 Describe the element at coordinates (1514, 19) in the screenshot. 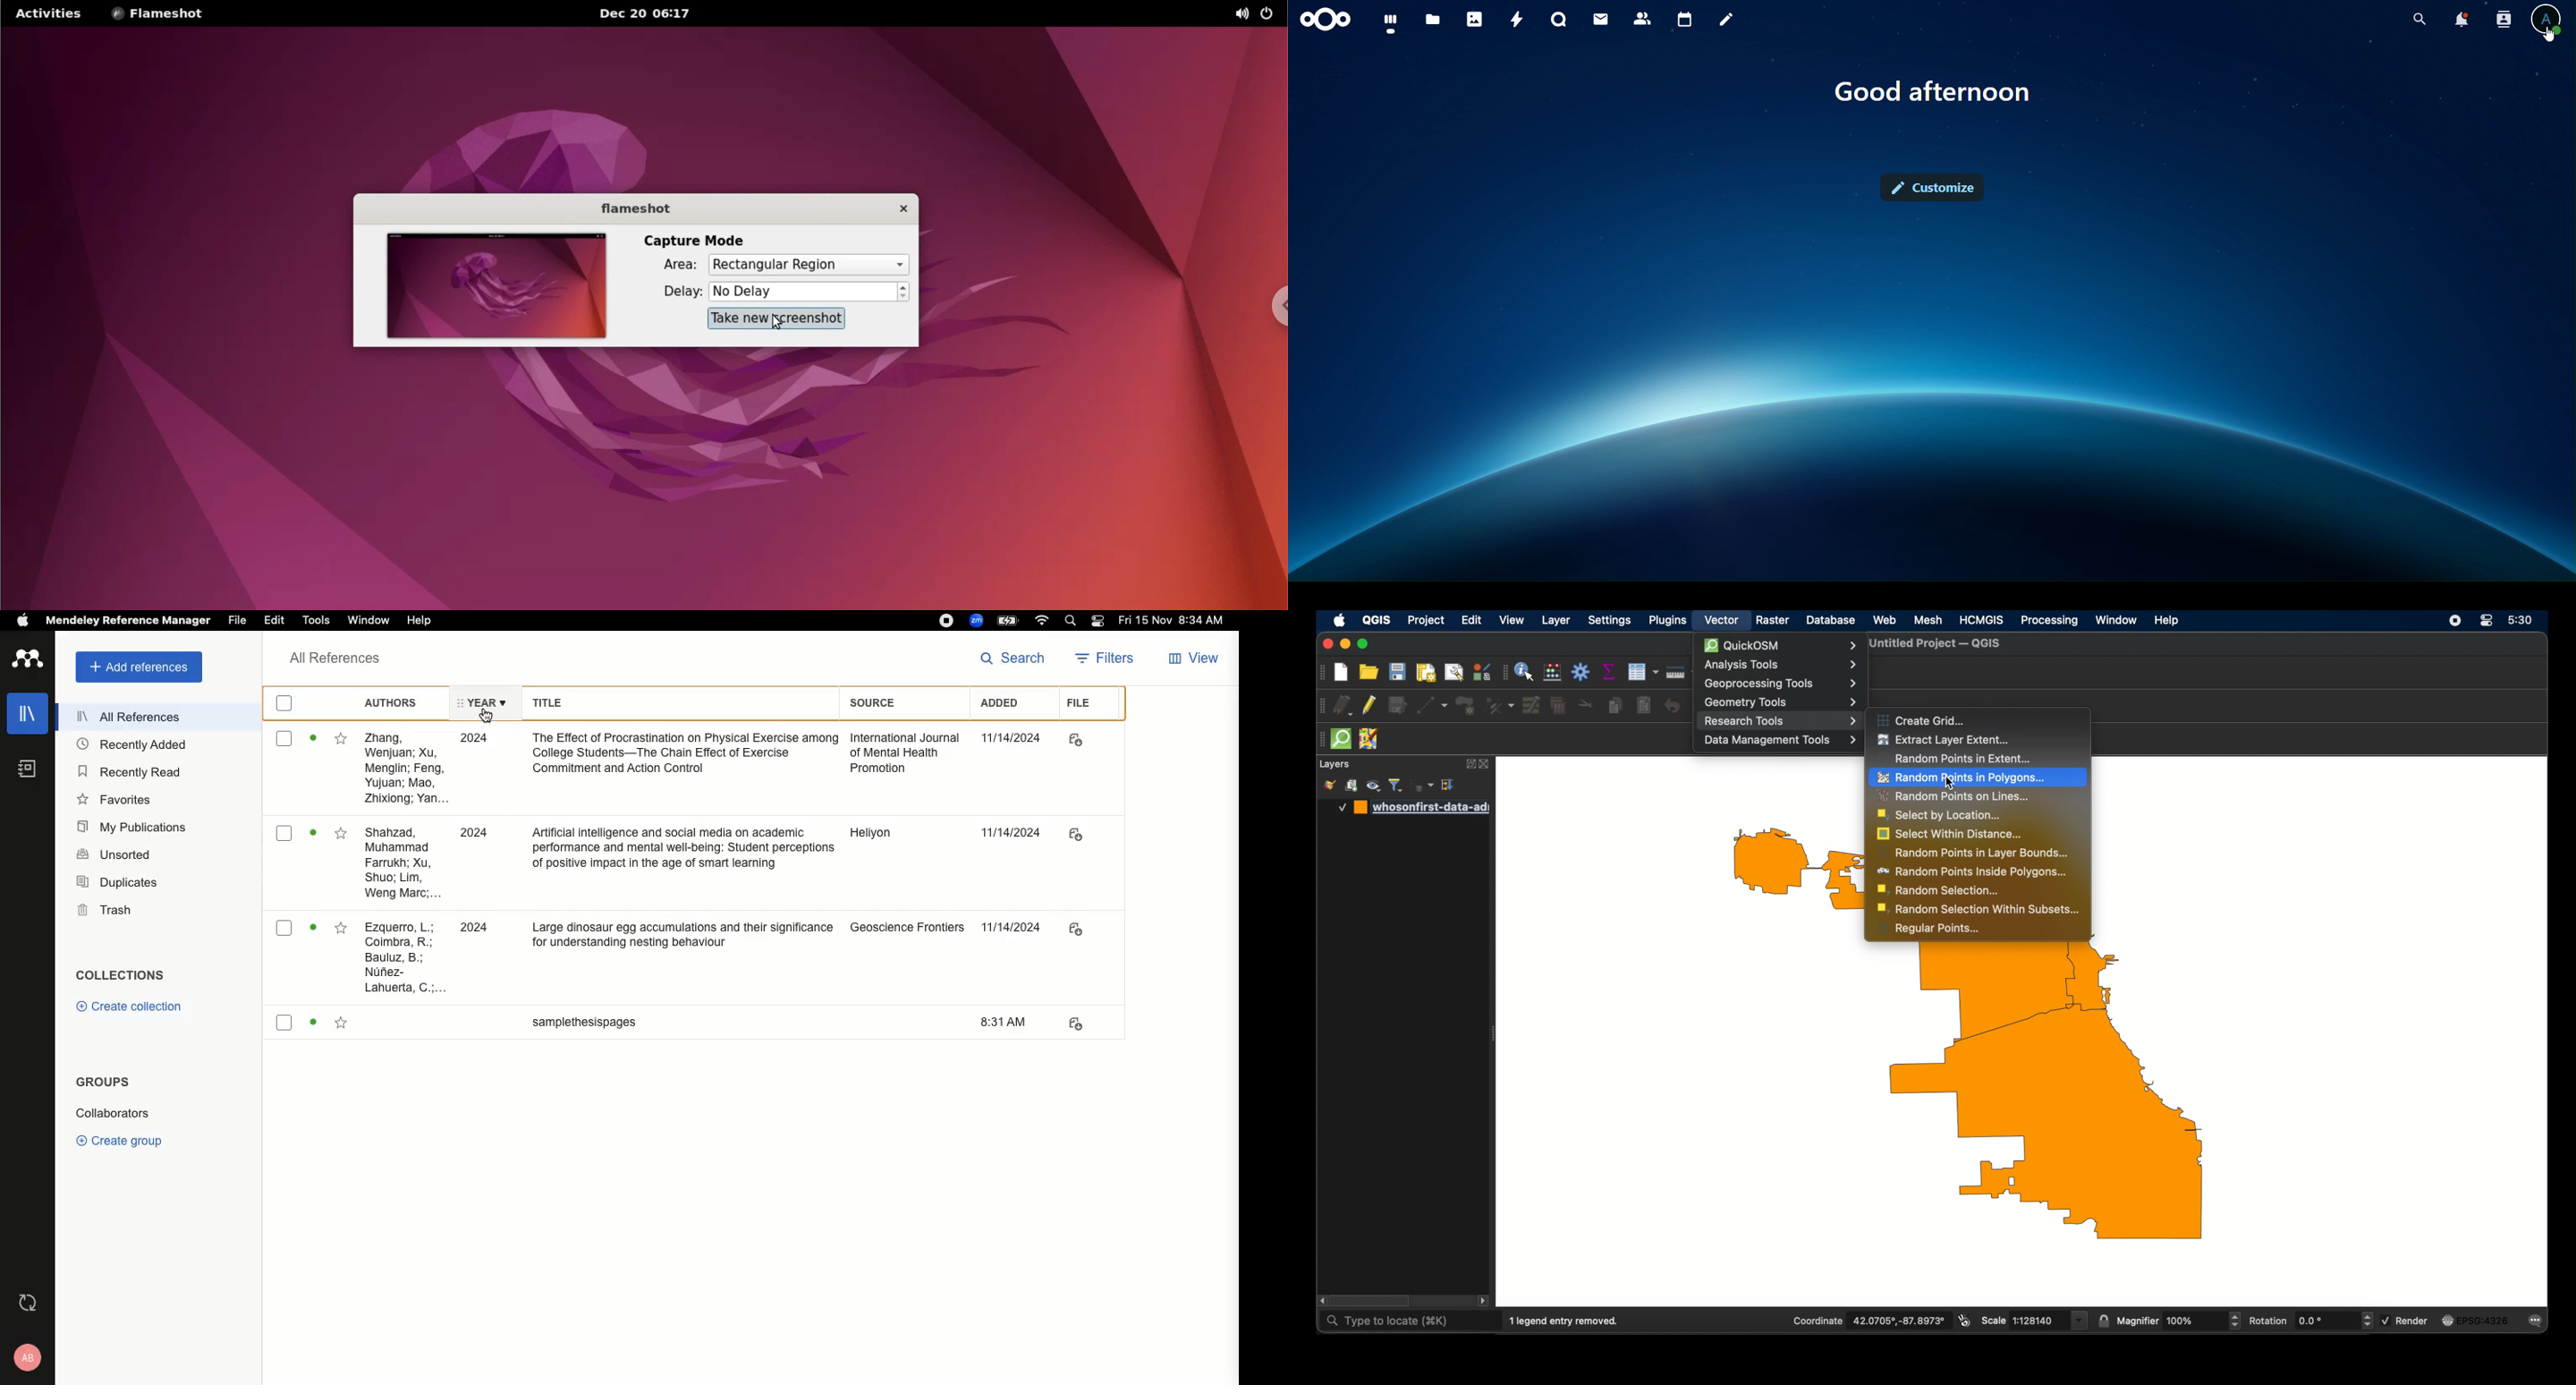

I see `activity` at that location.